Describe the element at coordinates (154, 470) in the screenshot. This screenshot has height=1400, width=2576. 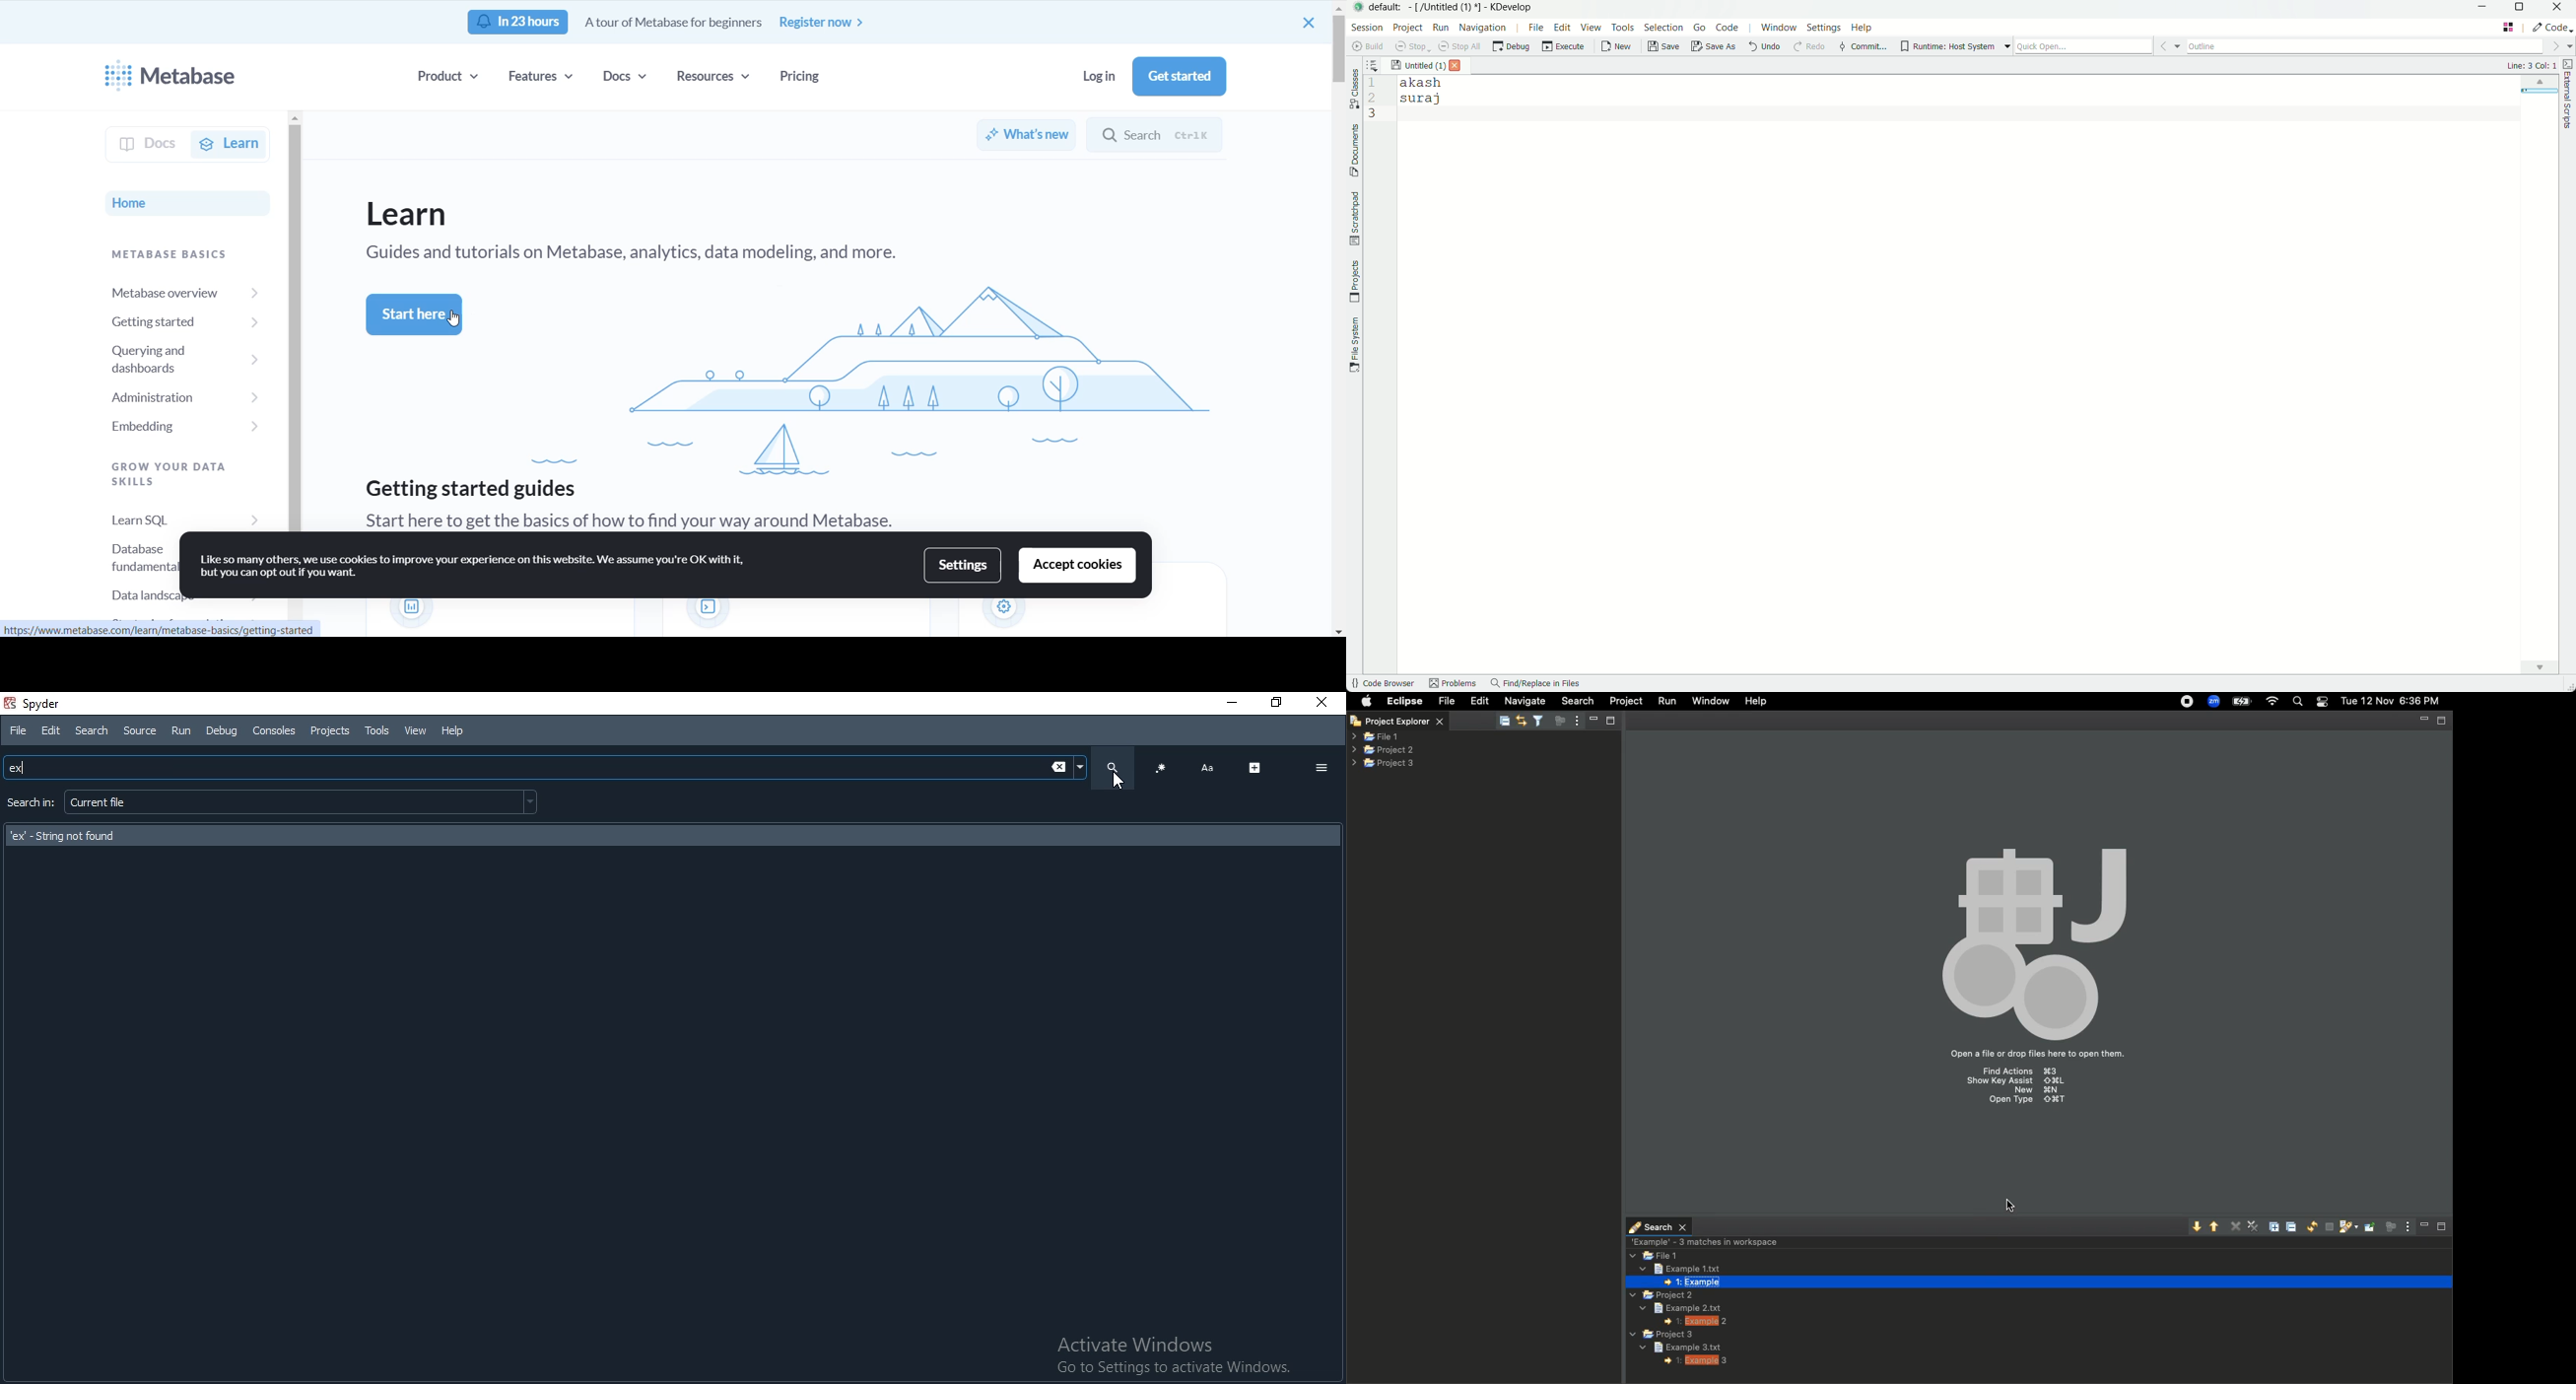
I see `grow your data skills` at that location.